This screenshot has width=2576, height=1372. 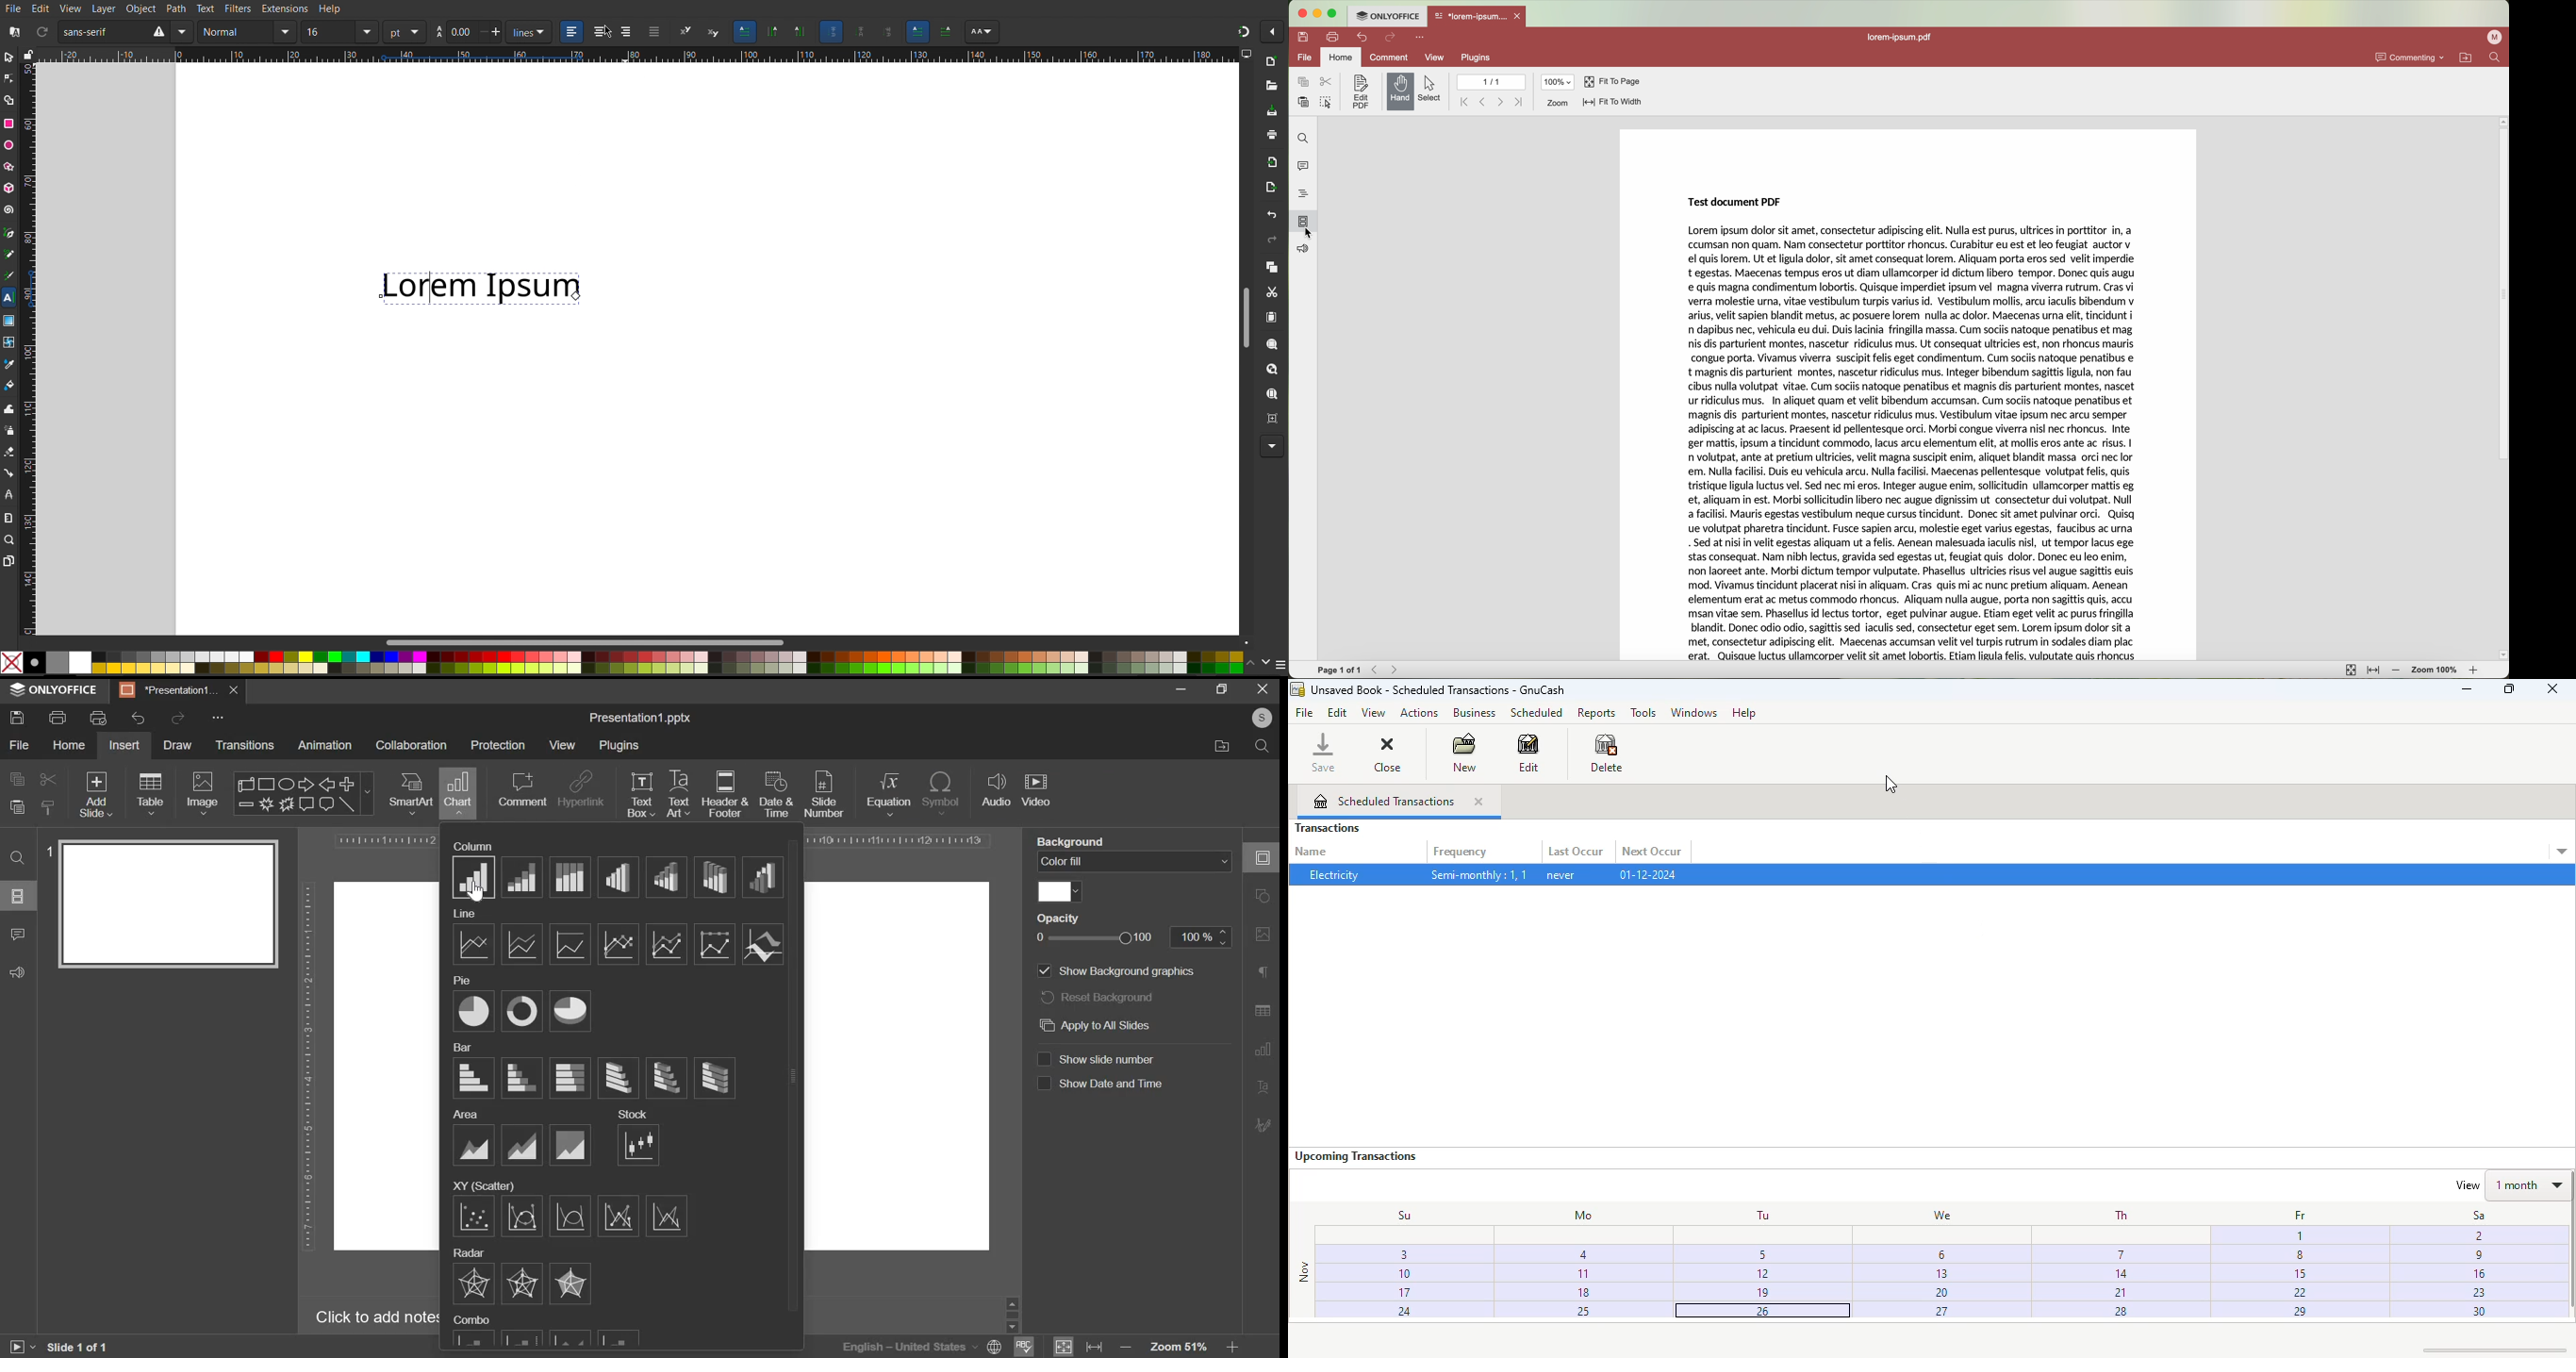 What do you see at coordinates (1044, 1059) in the screenshot?
I see `check box` at bounding box center [1044, 1059].